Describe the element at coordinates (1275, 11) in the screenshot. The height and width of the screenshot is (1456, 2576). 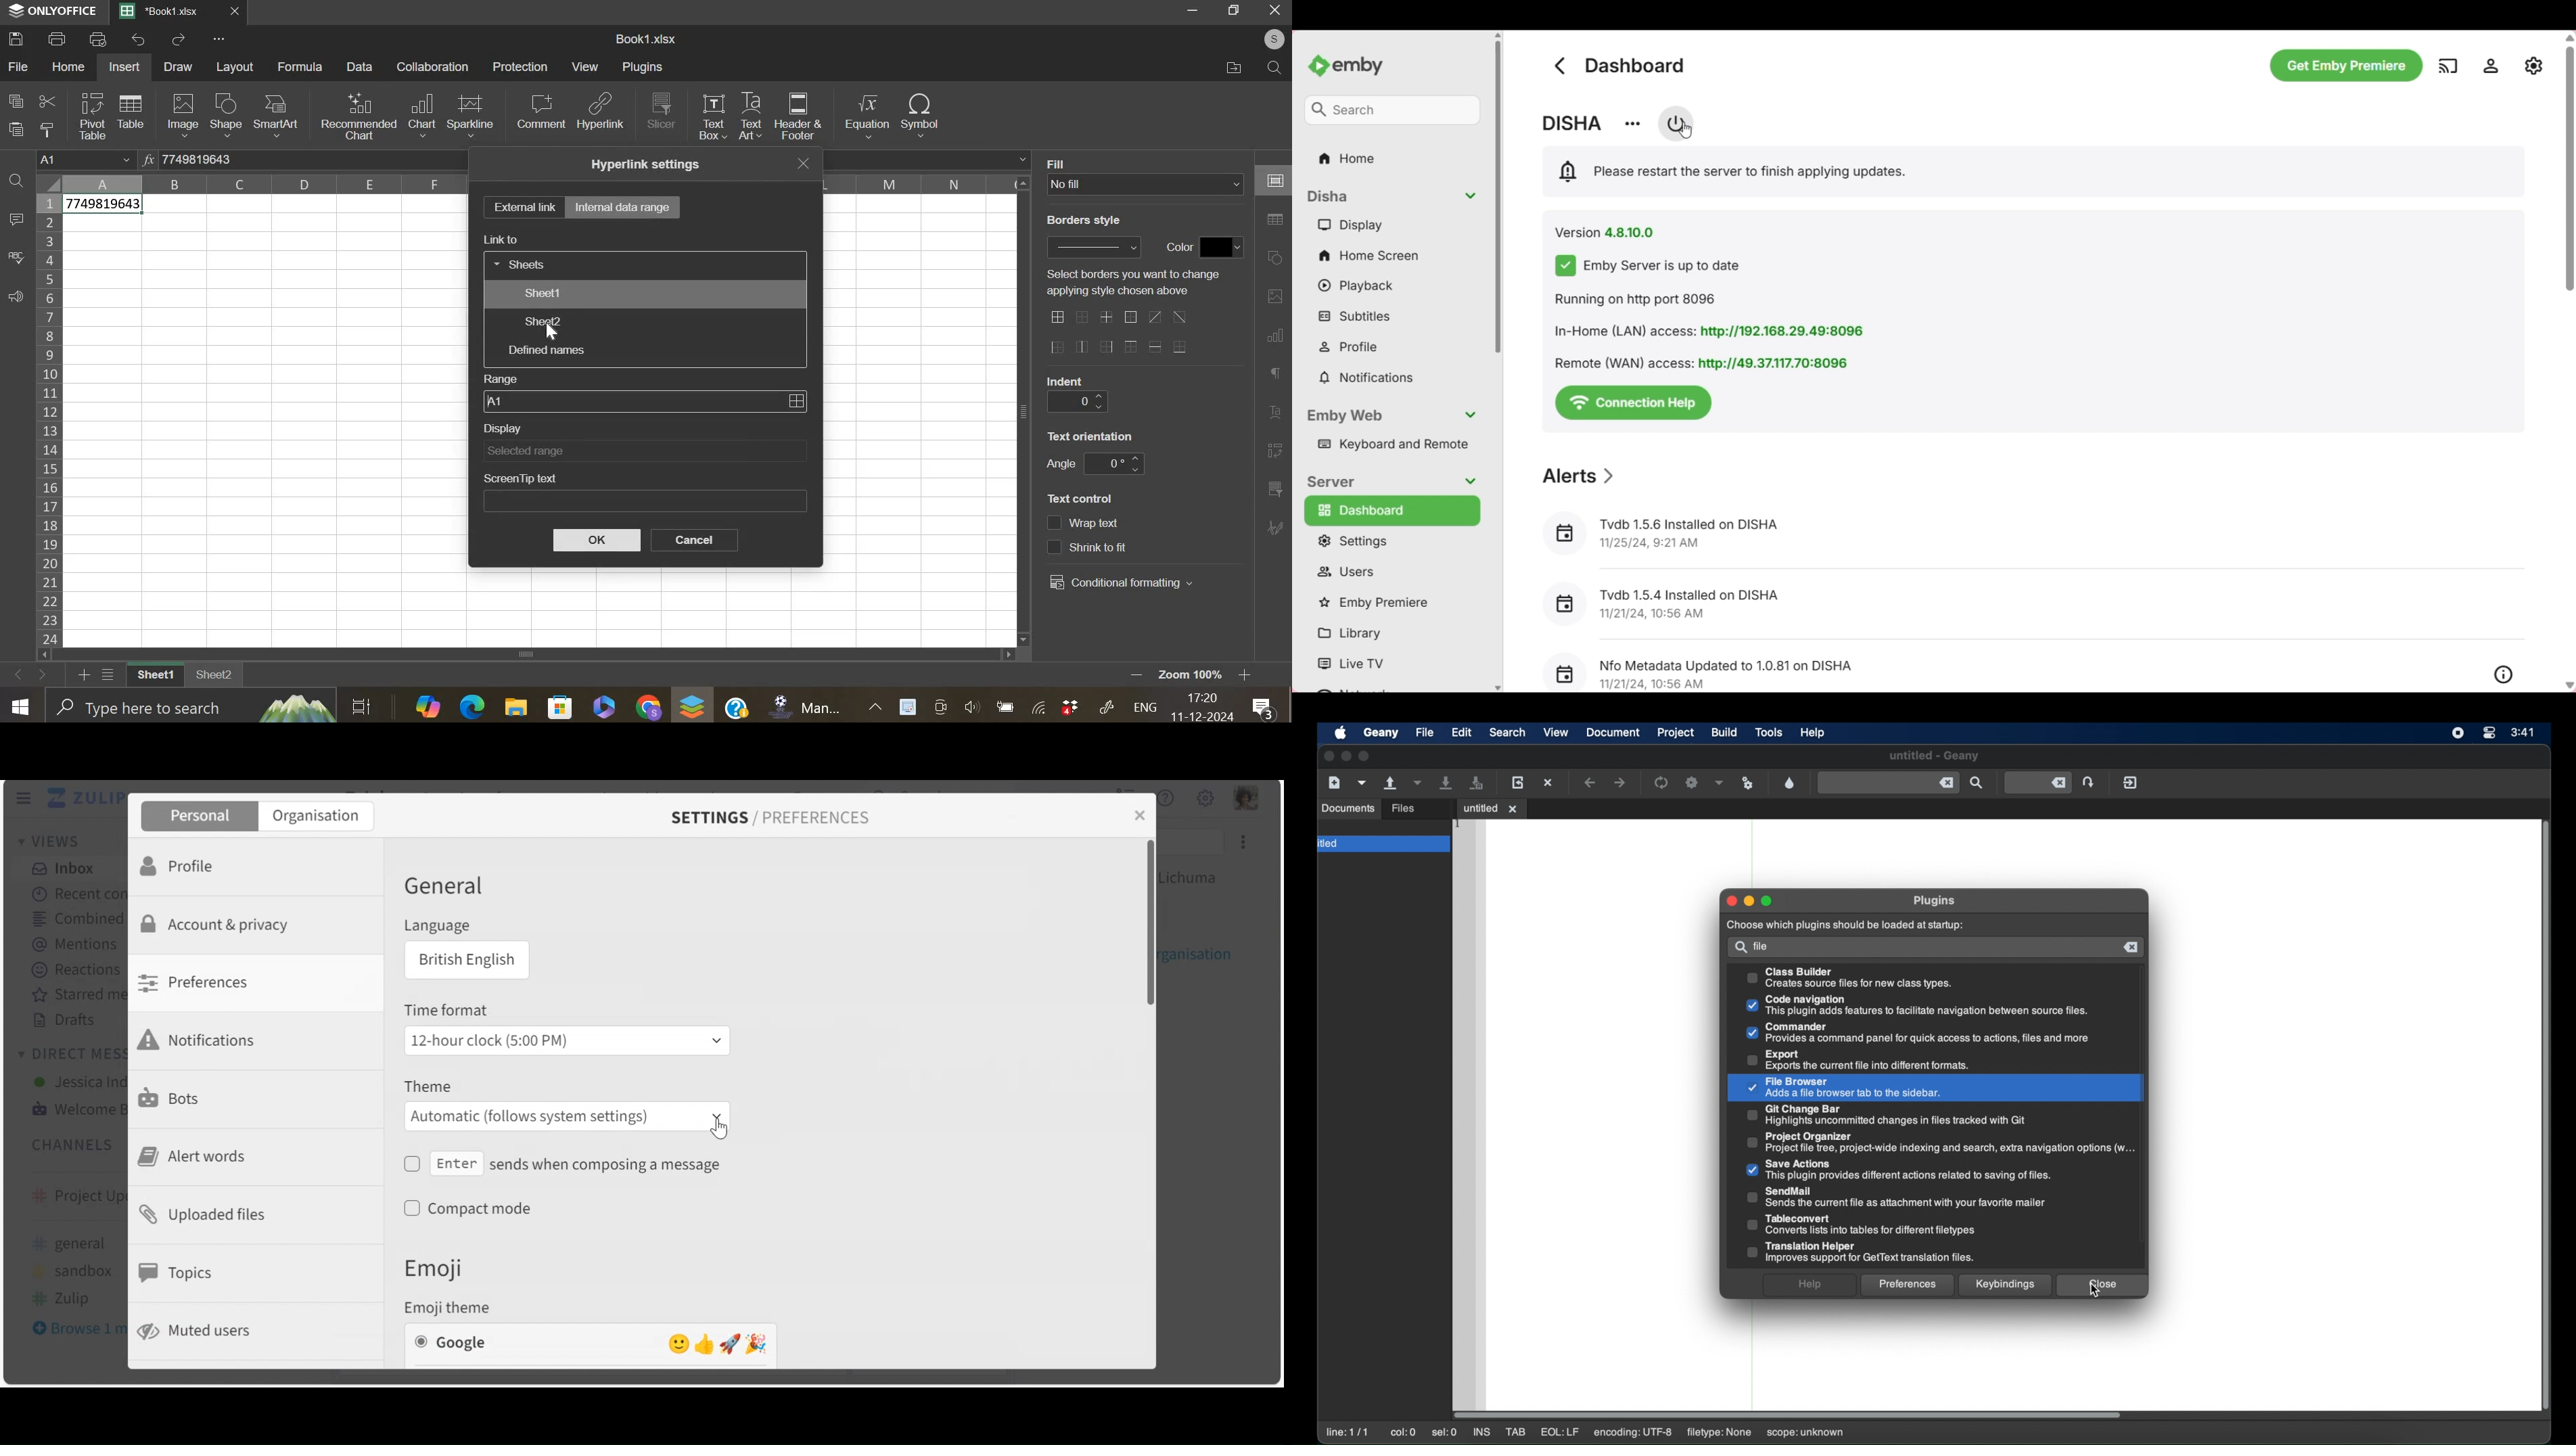
I see `Close` at that location.